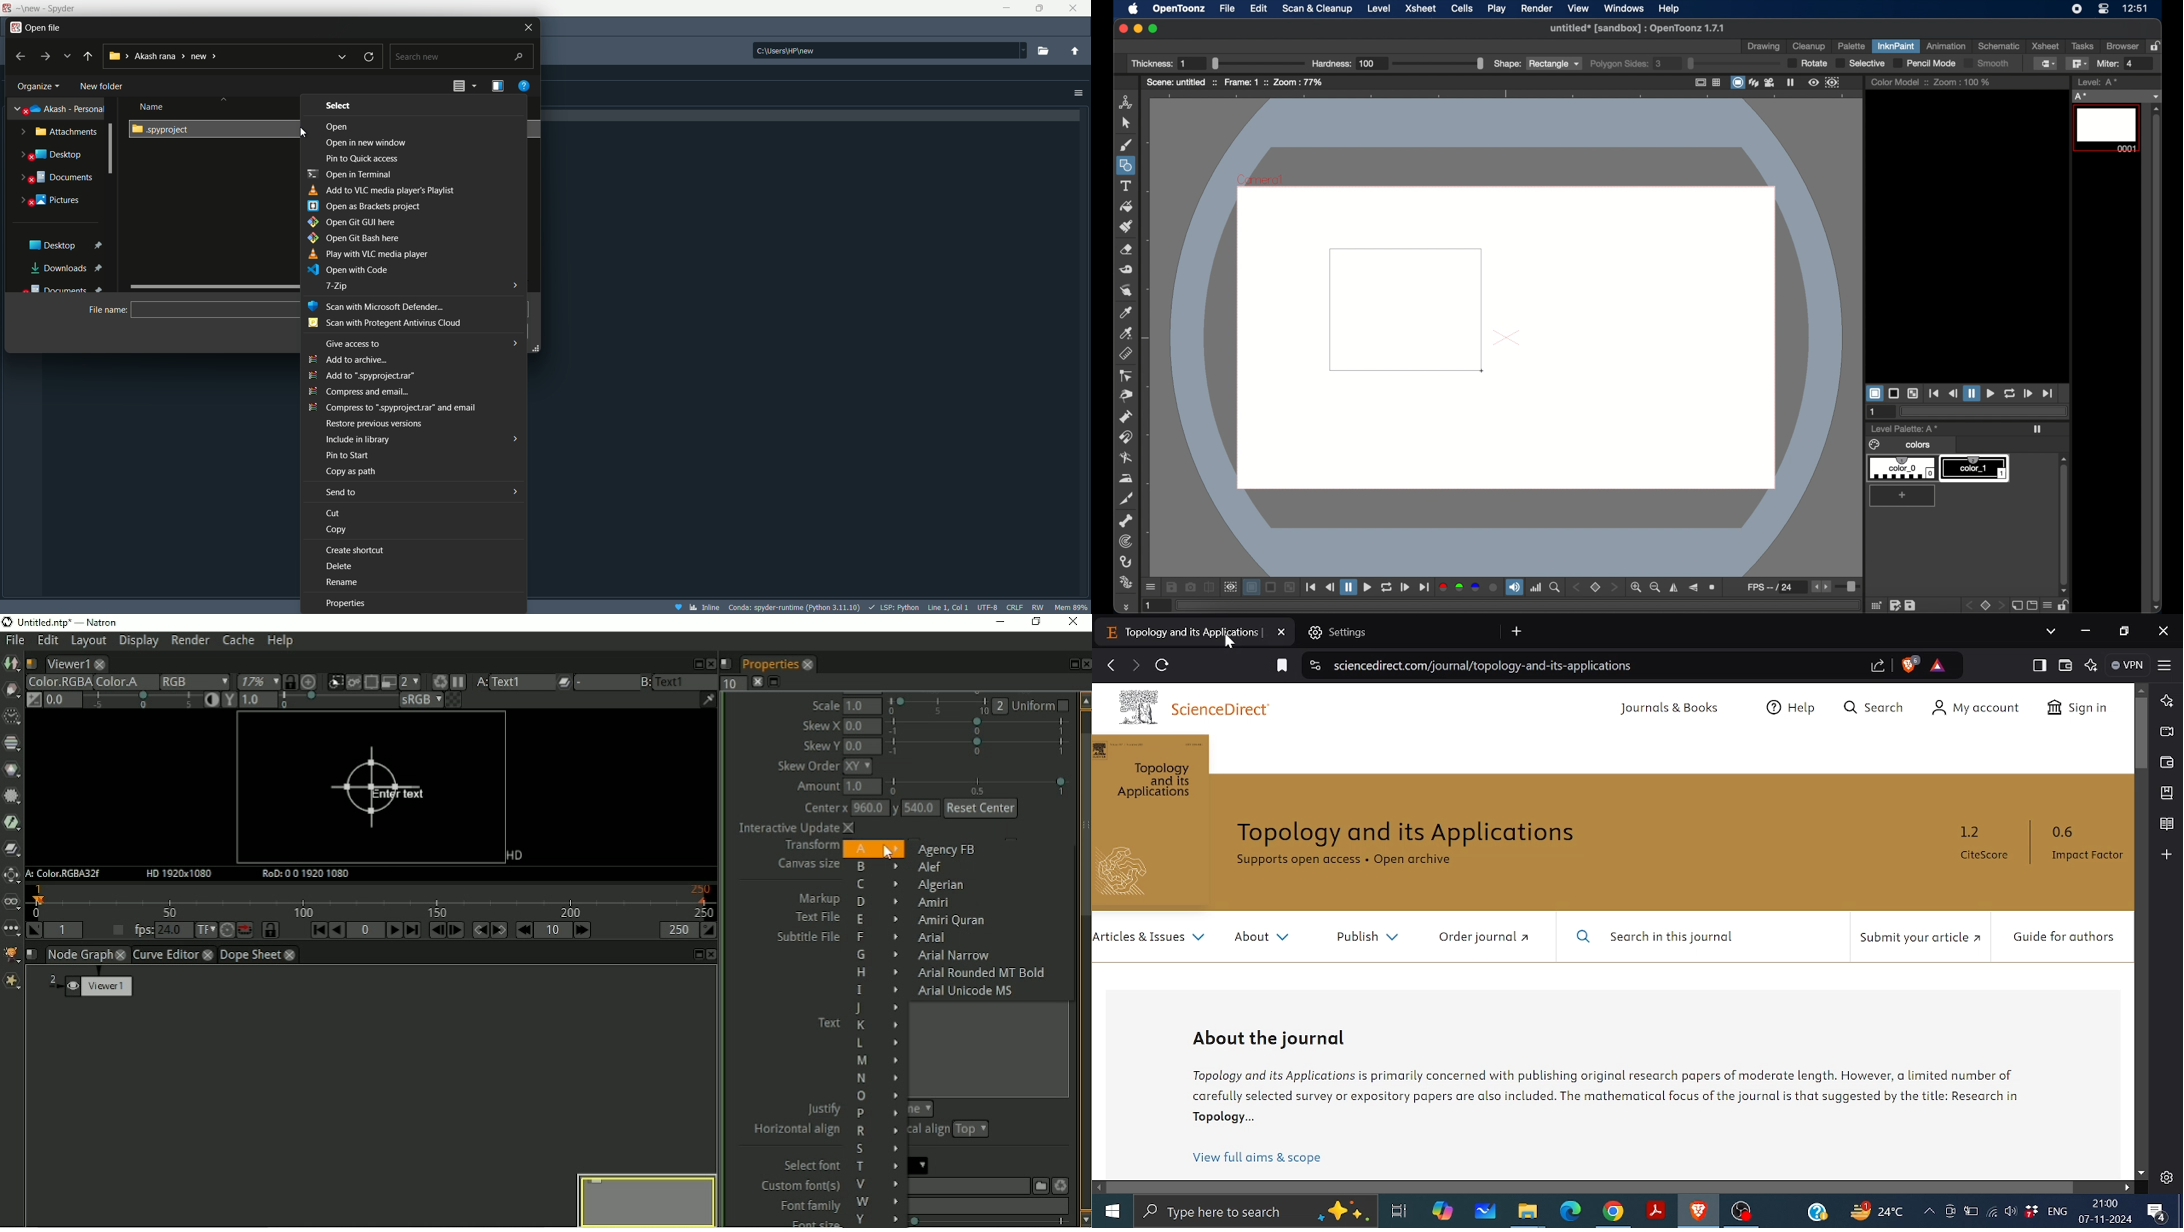  I want to click on Compress to ".spyproject.rar" and email, so click(396, 407).